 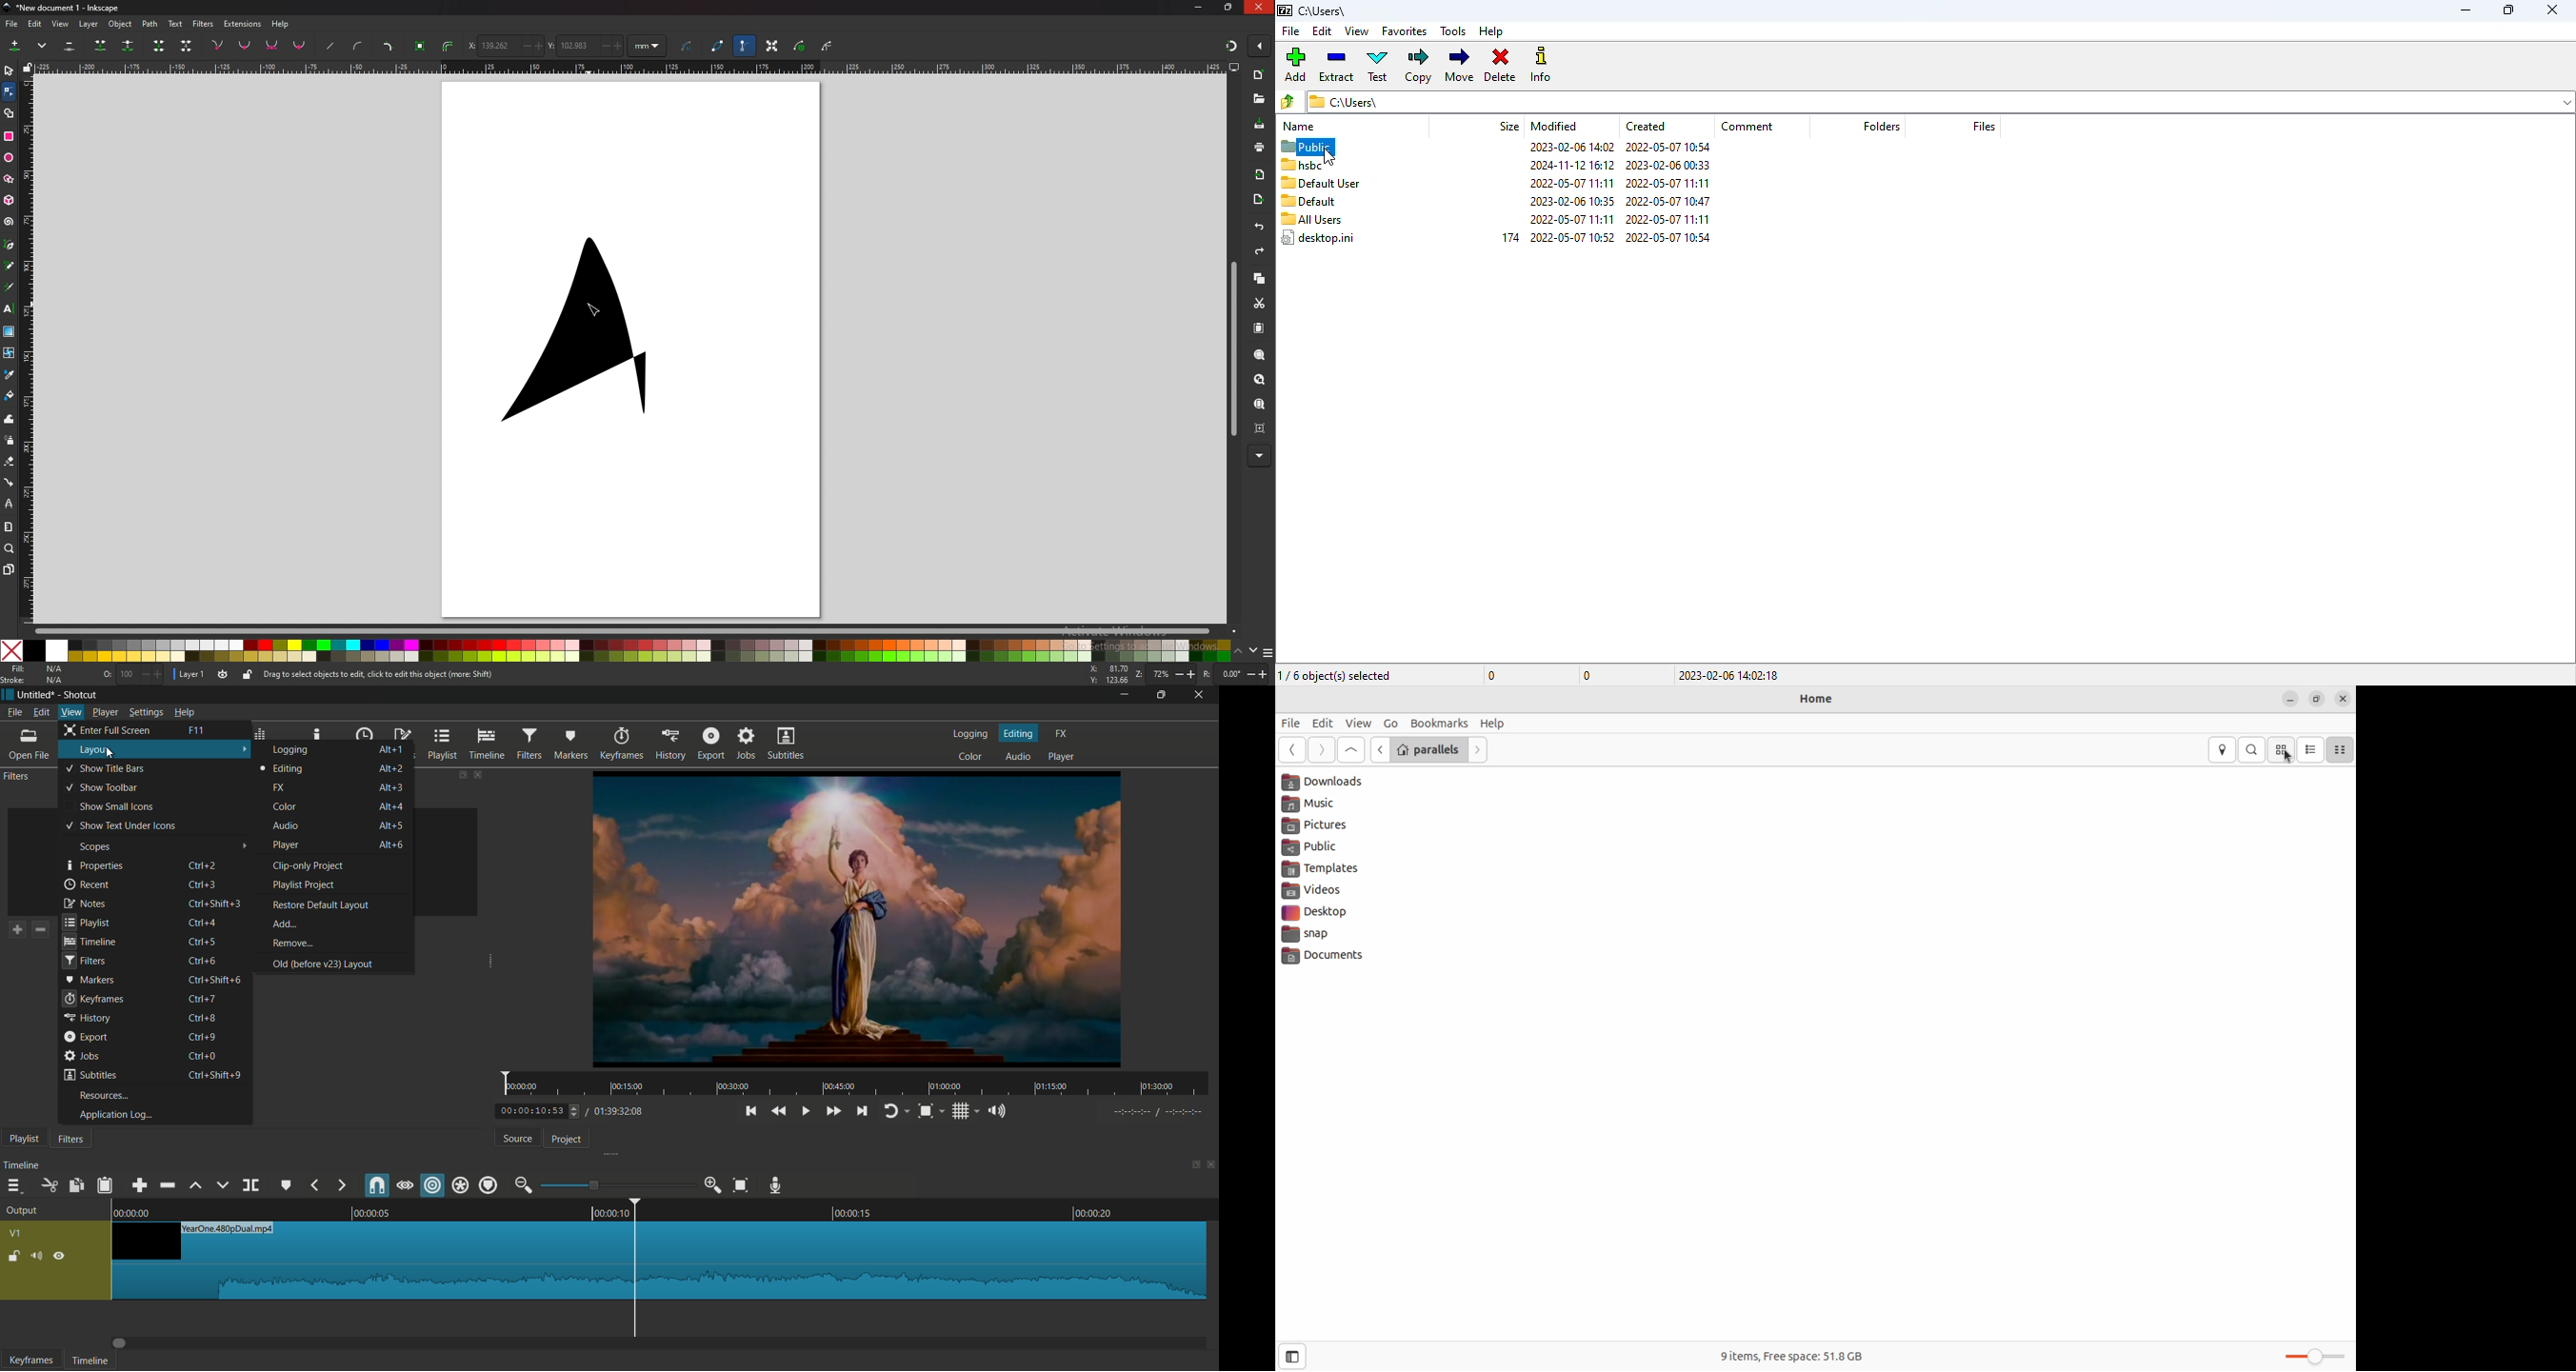 What do you see at coordinates (90, 930) in the screenshot?
I see `paste filters` at bounding box center [90, 930].